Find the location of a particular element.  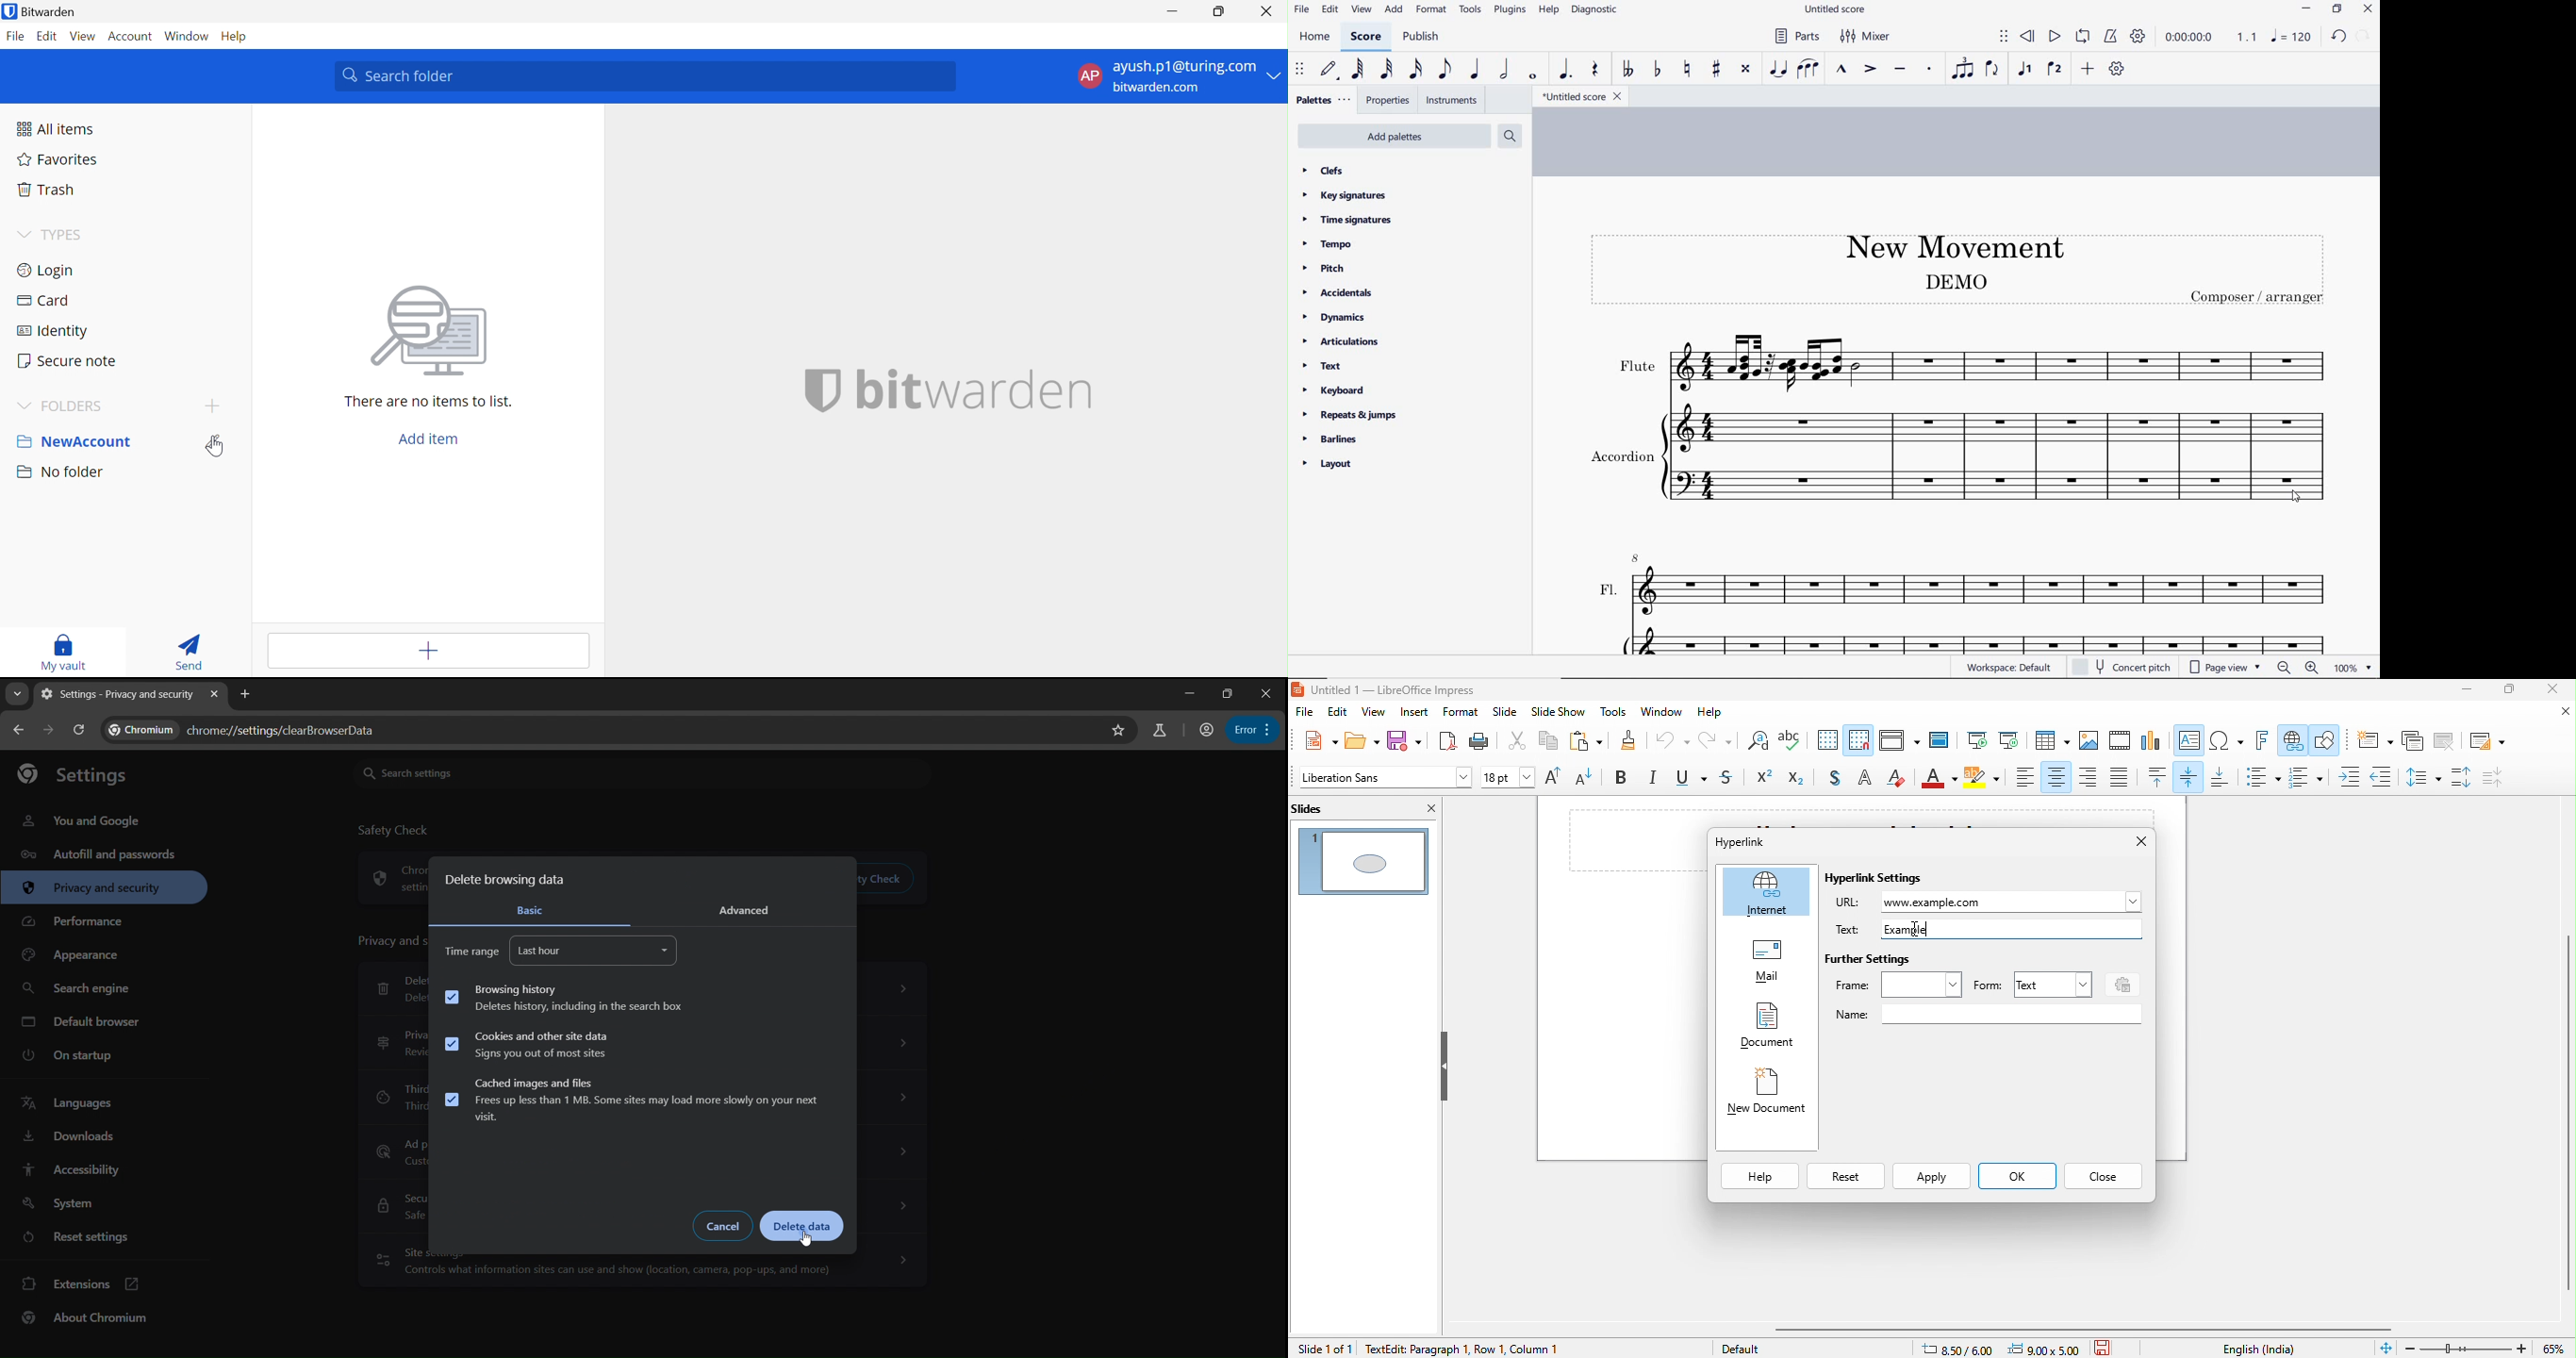

augmentation dot is located at coordinates (1564, 70).